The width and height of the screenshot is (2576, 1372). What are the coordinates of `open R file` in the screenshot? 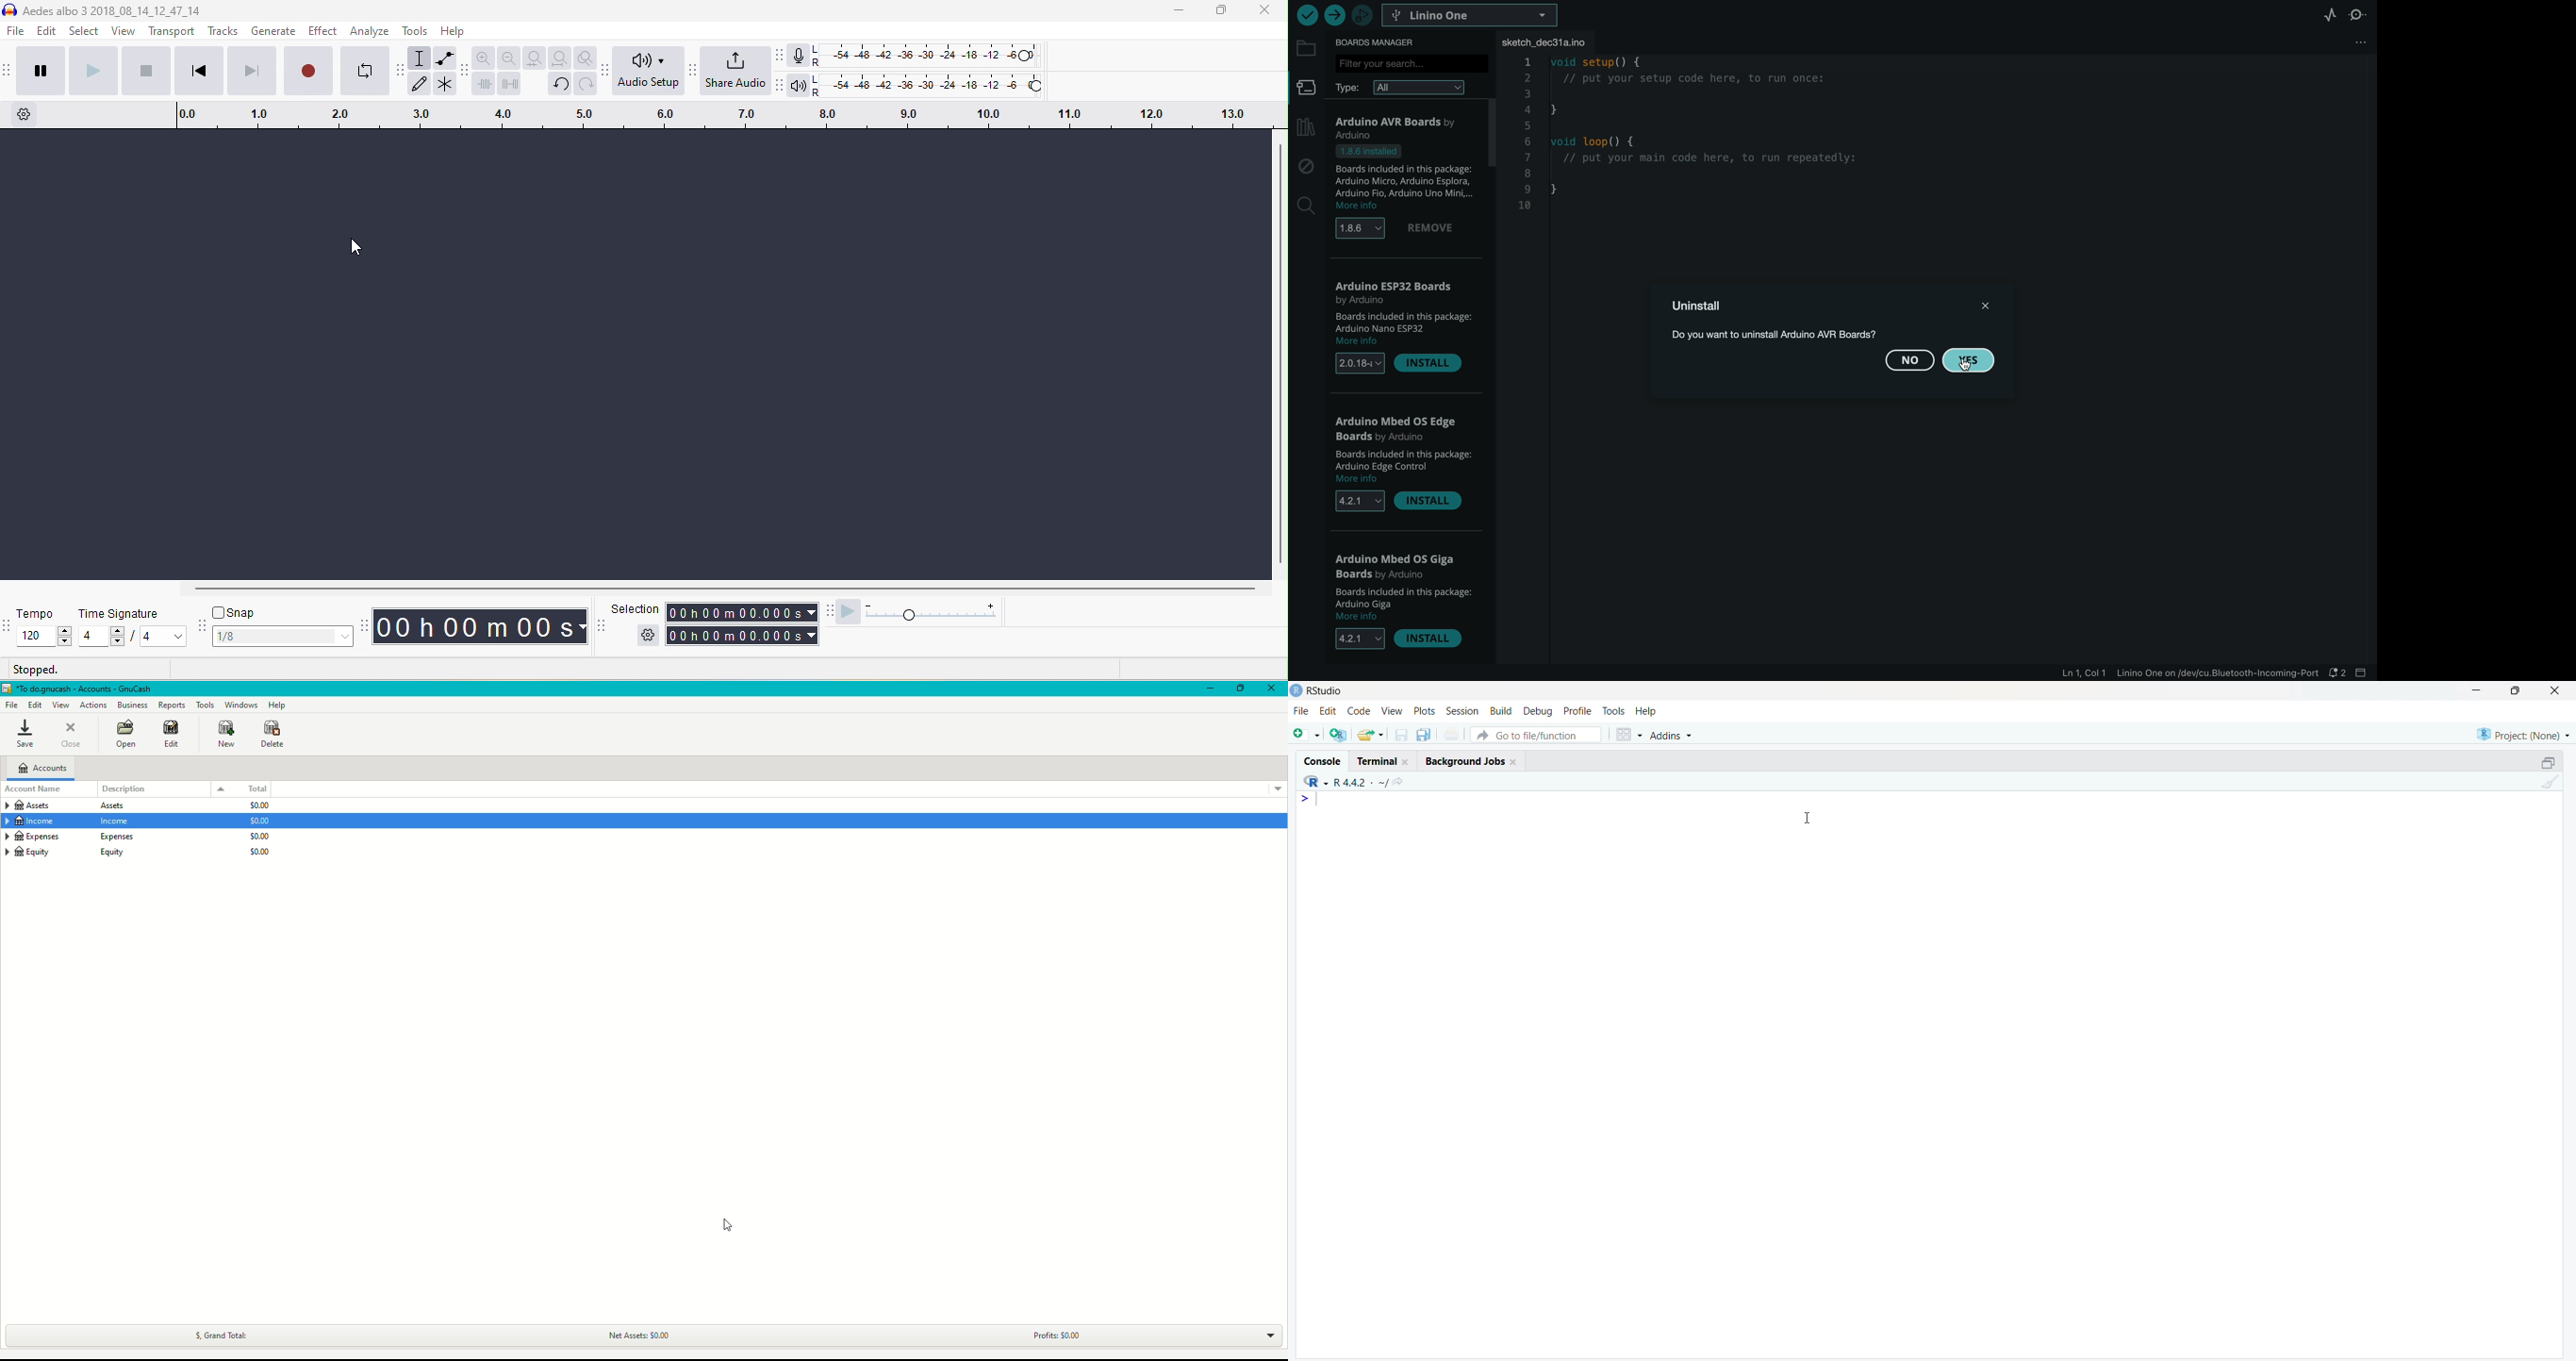 It's located at (1338, 735).